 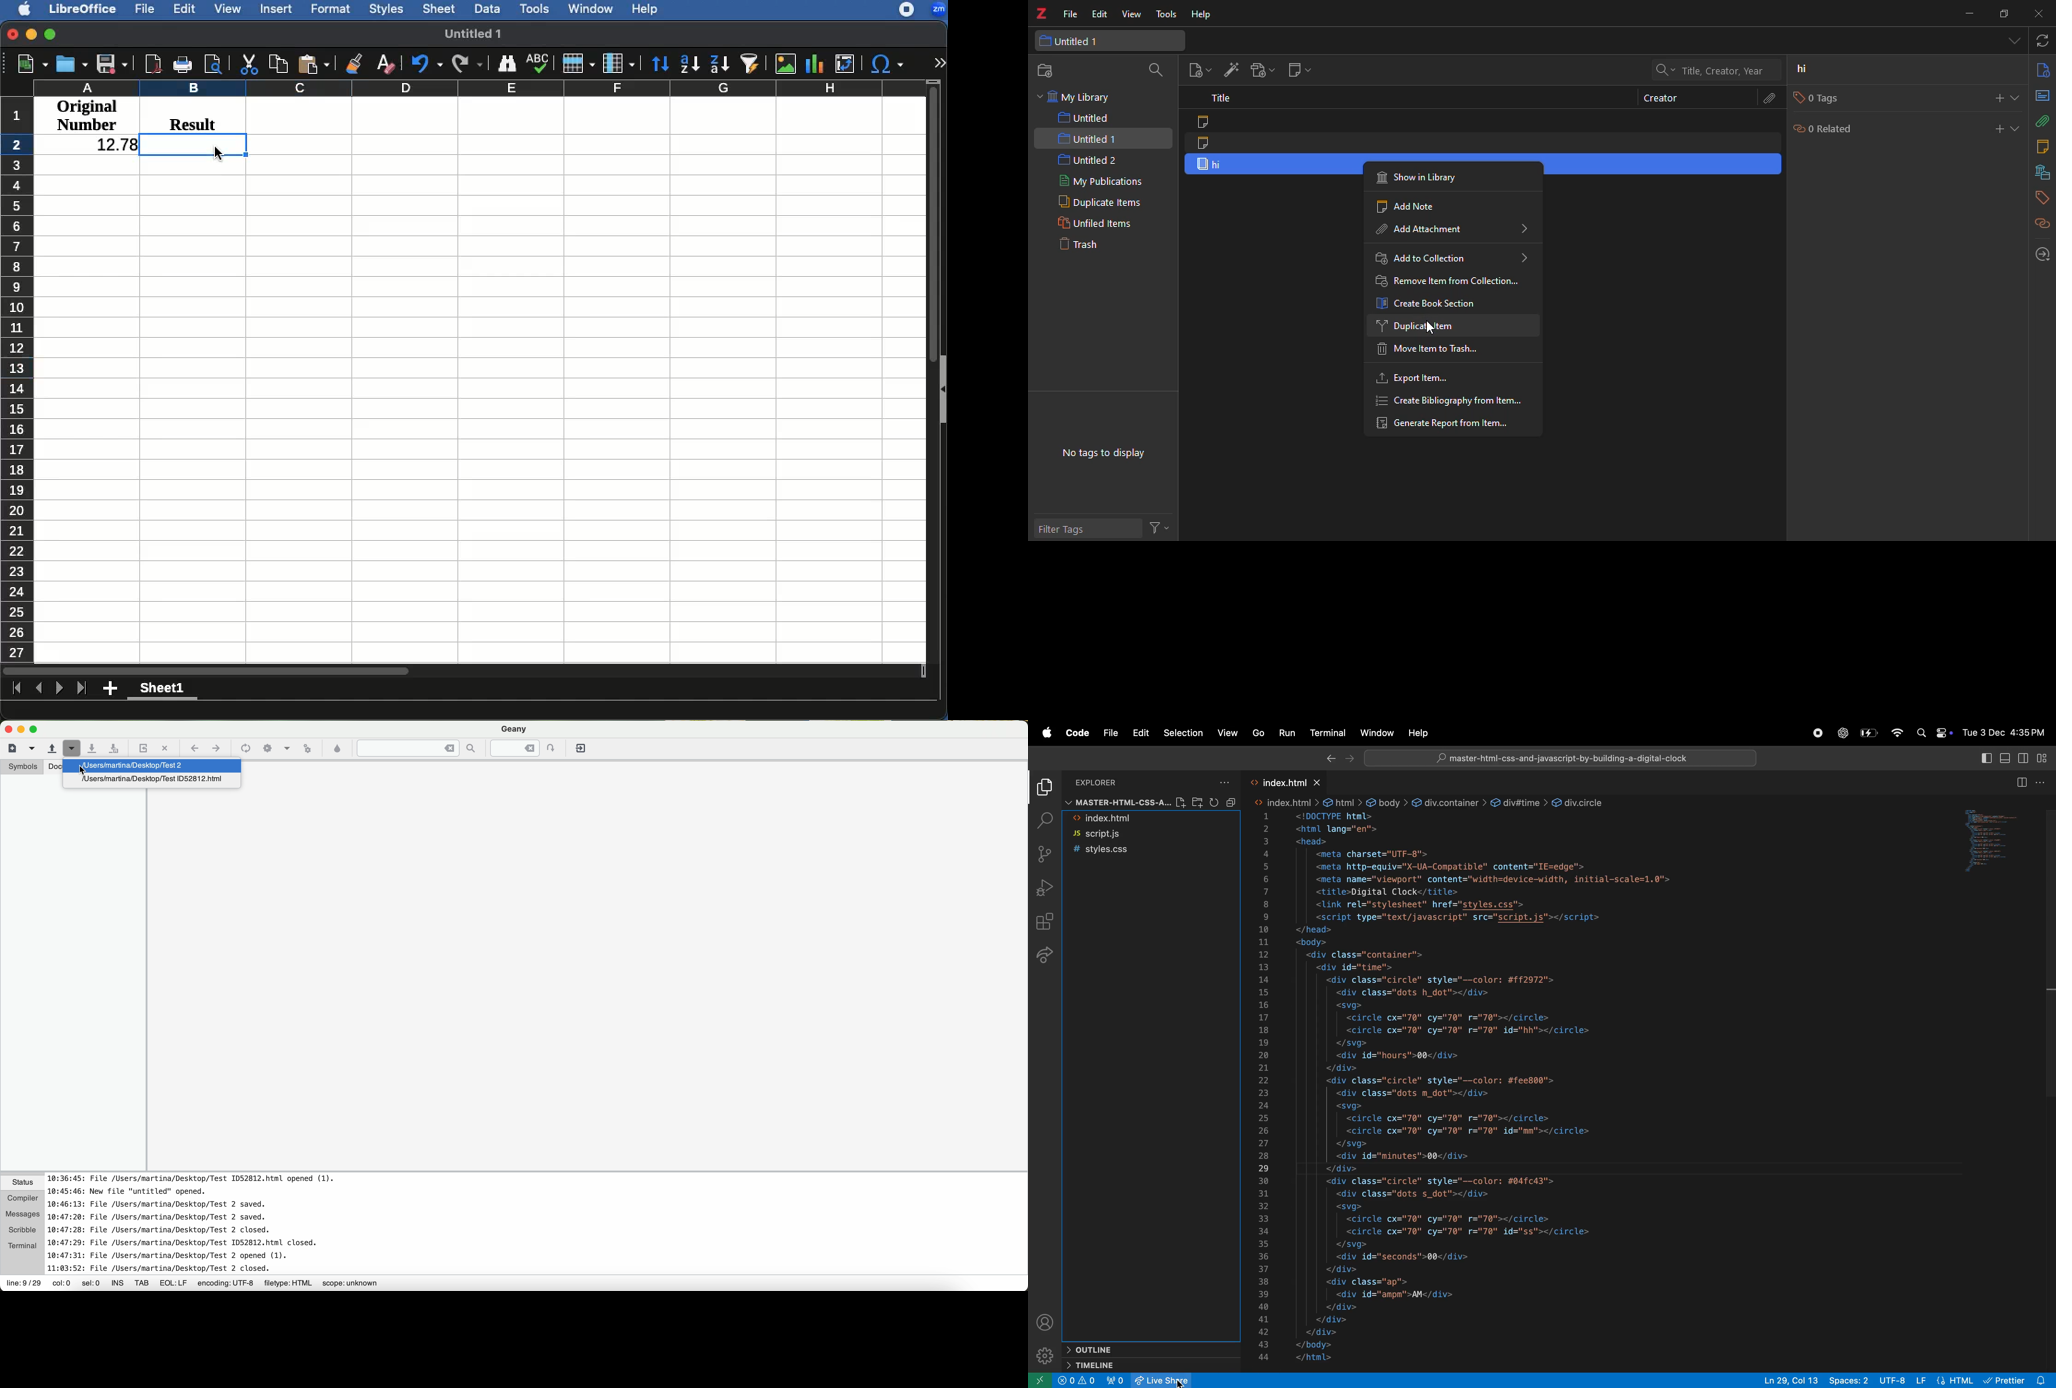 I want to click on index.html, so click(x=1132, y=819).